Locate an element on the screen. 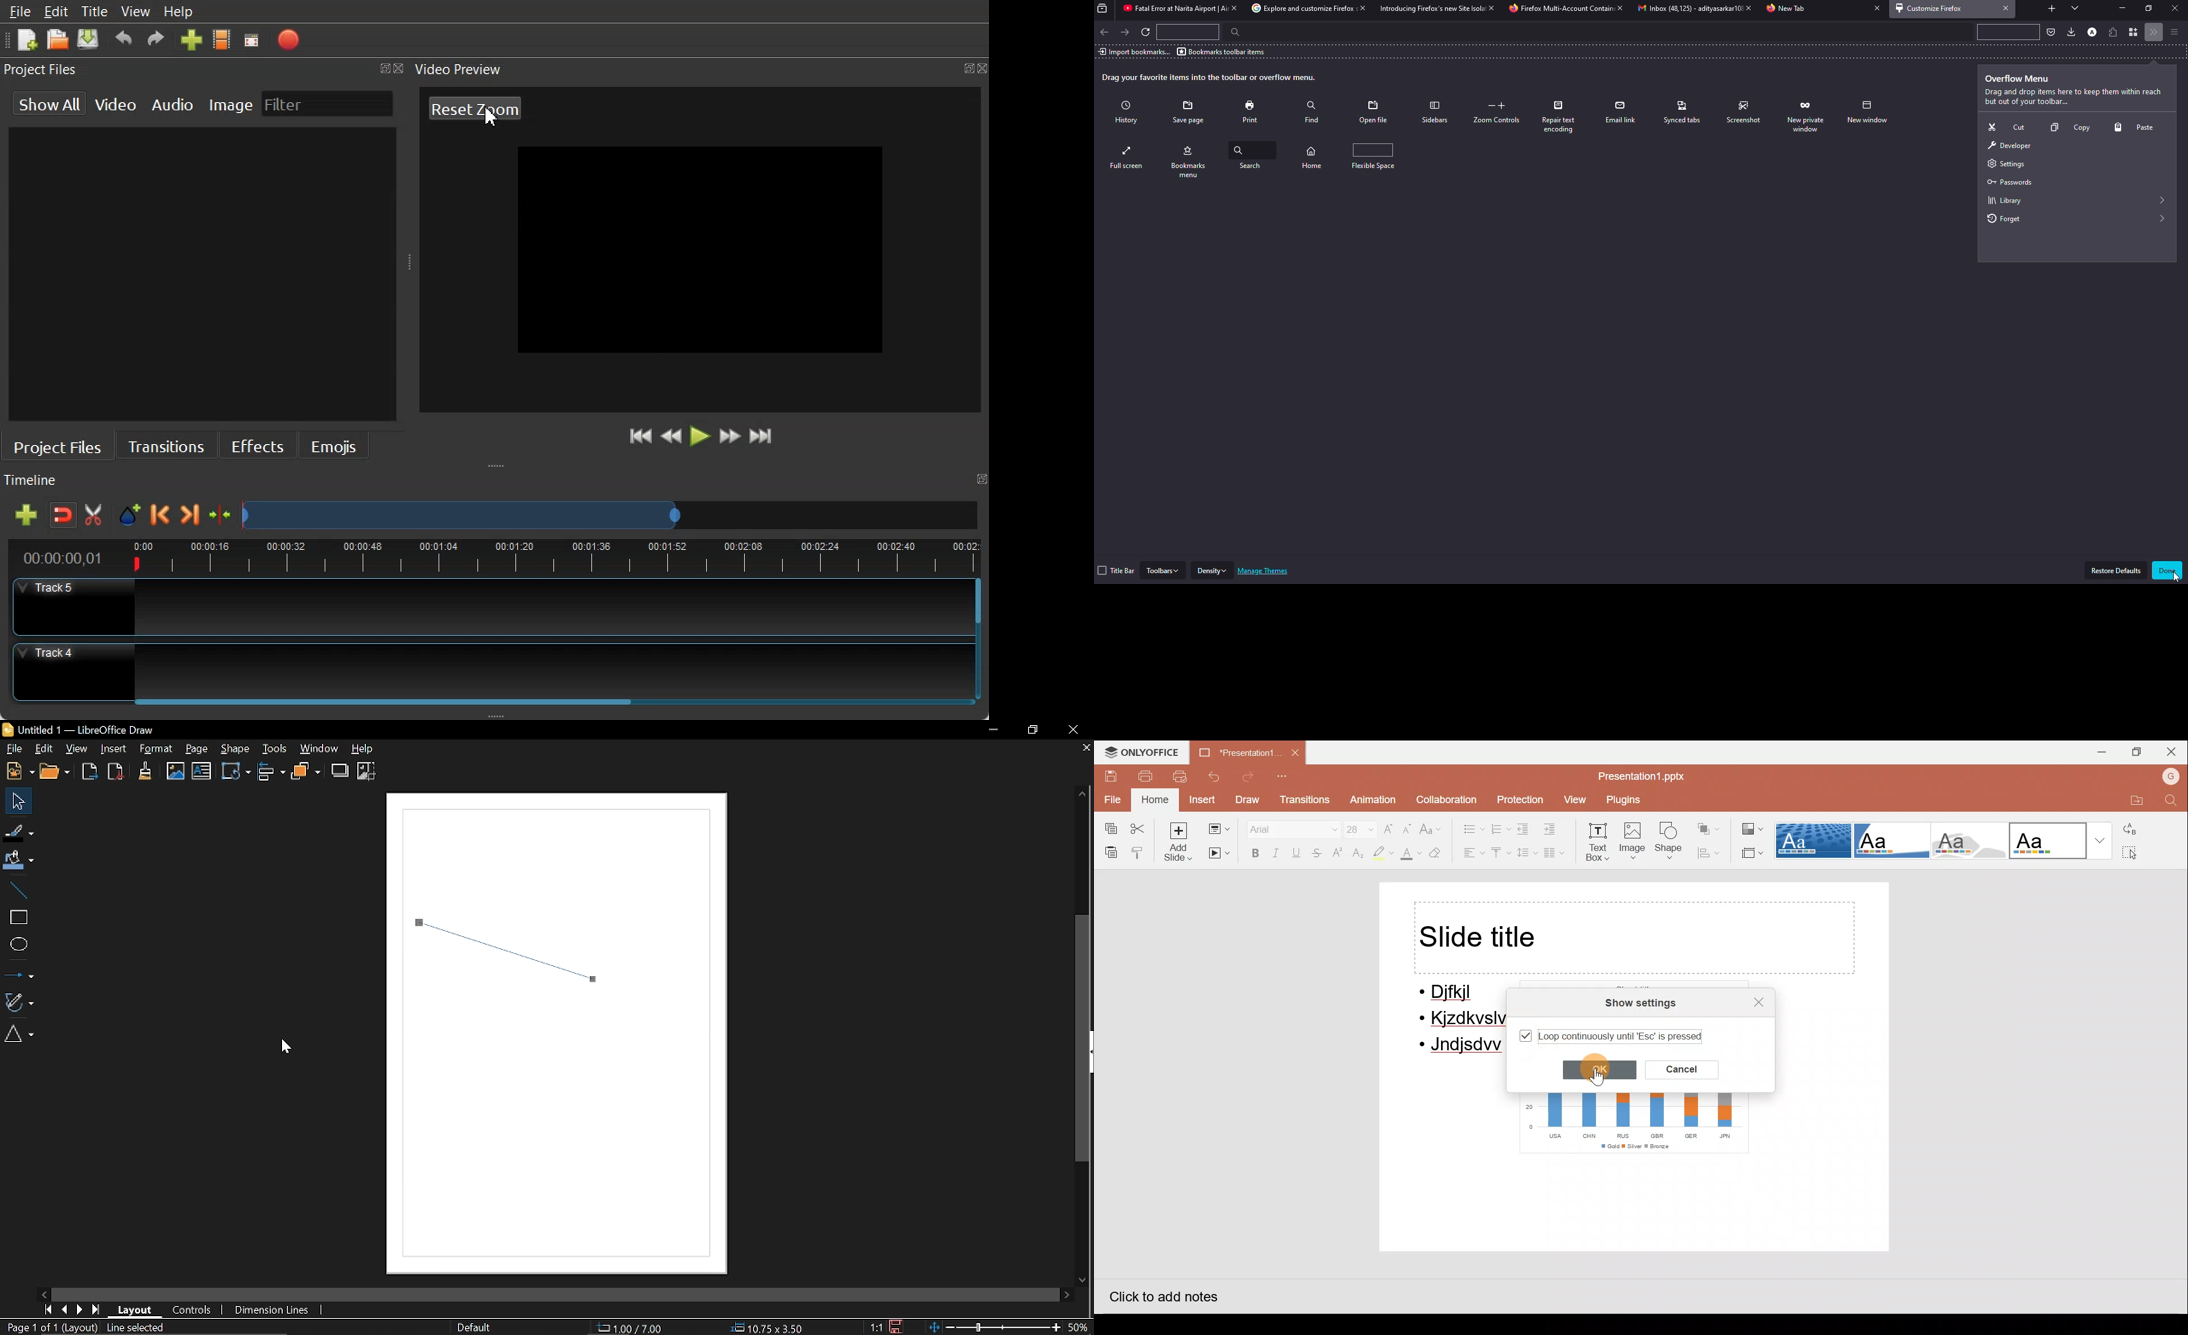 The height and width of the screenshot is (1344, 2212). tab is located at coordinates (1788, 9).